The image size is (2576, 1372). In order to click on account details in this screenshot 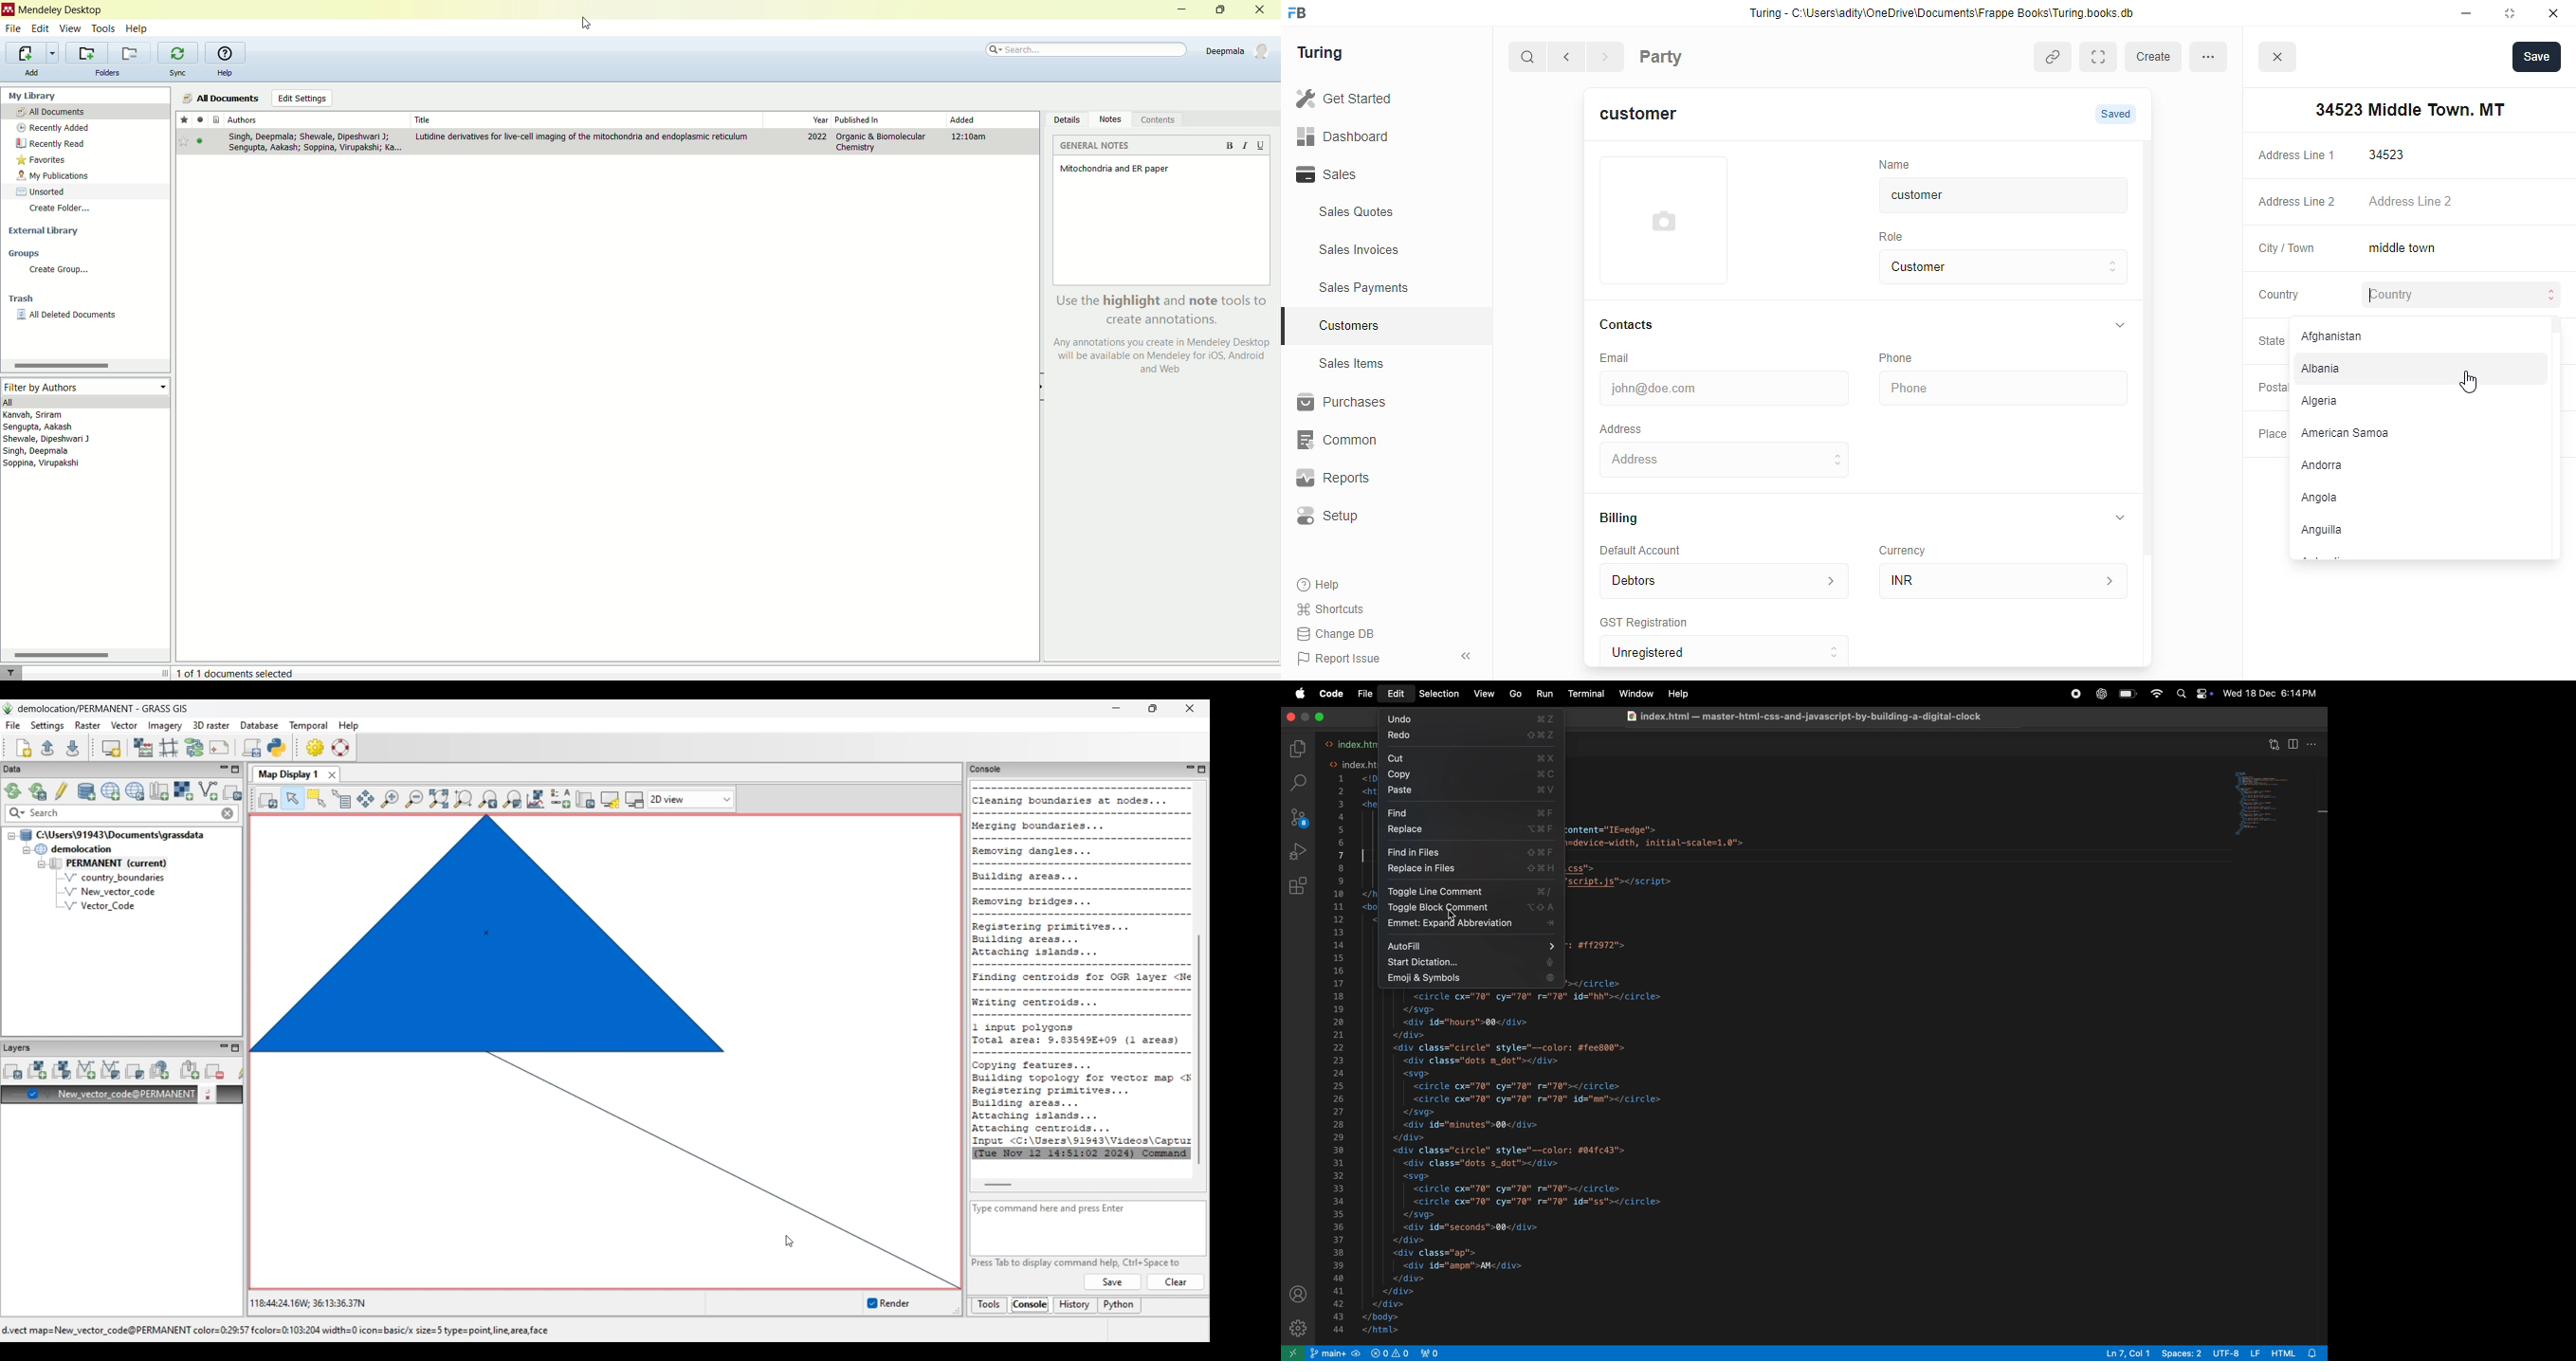, I will do `click(1237, 49)`.